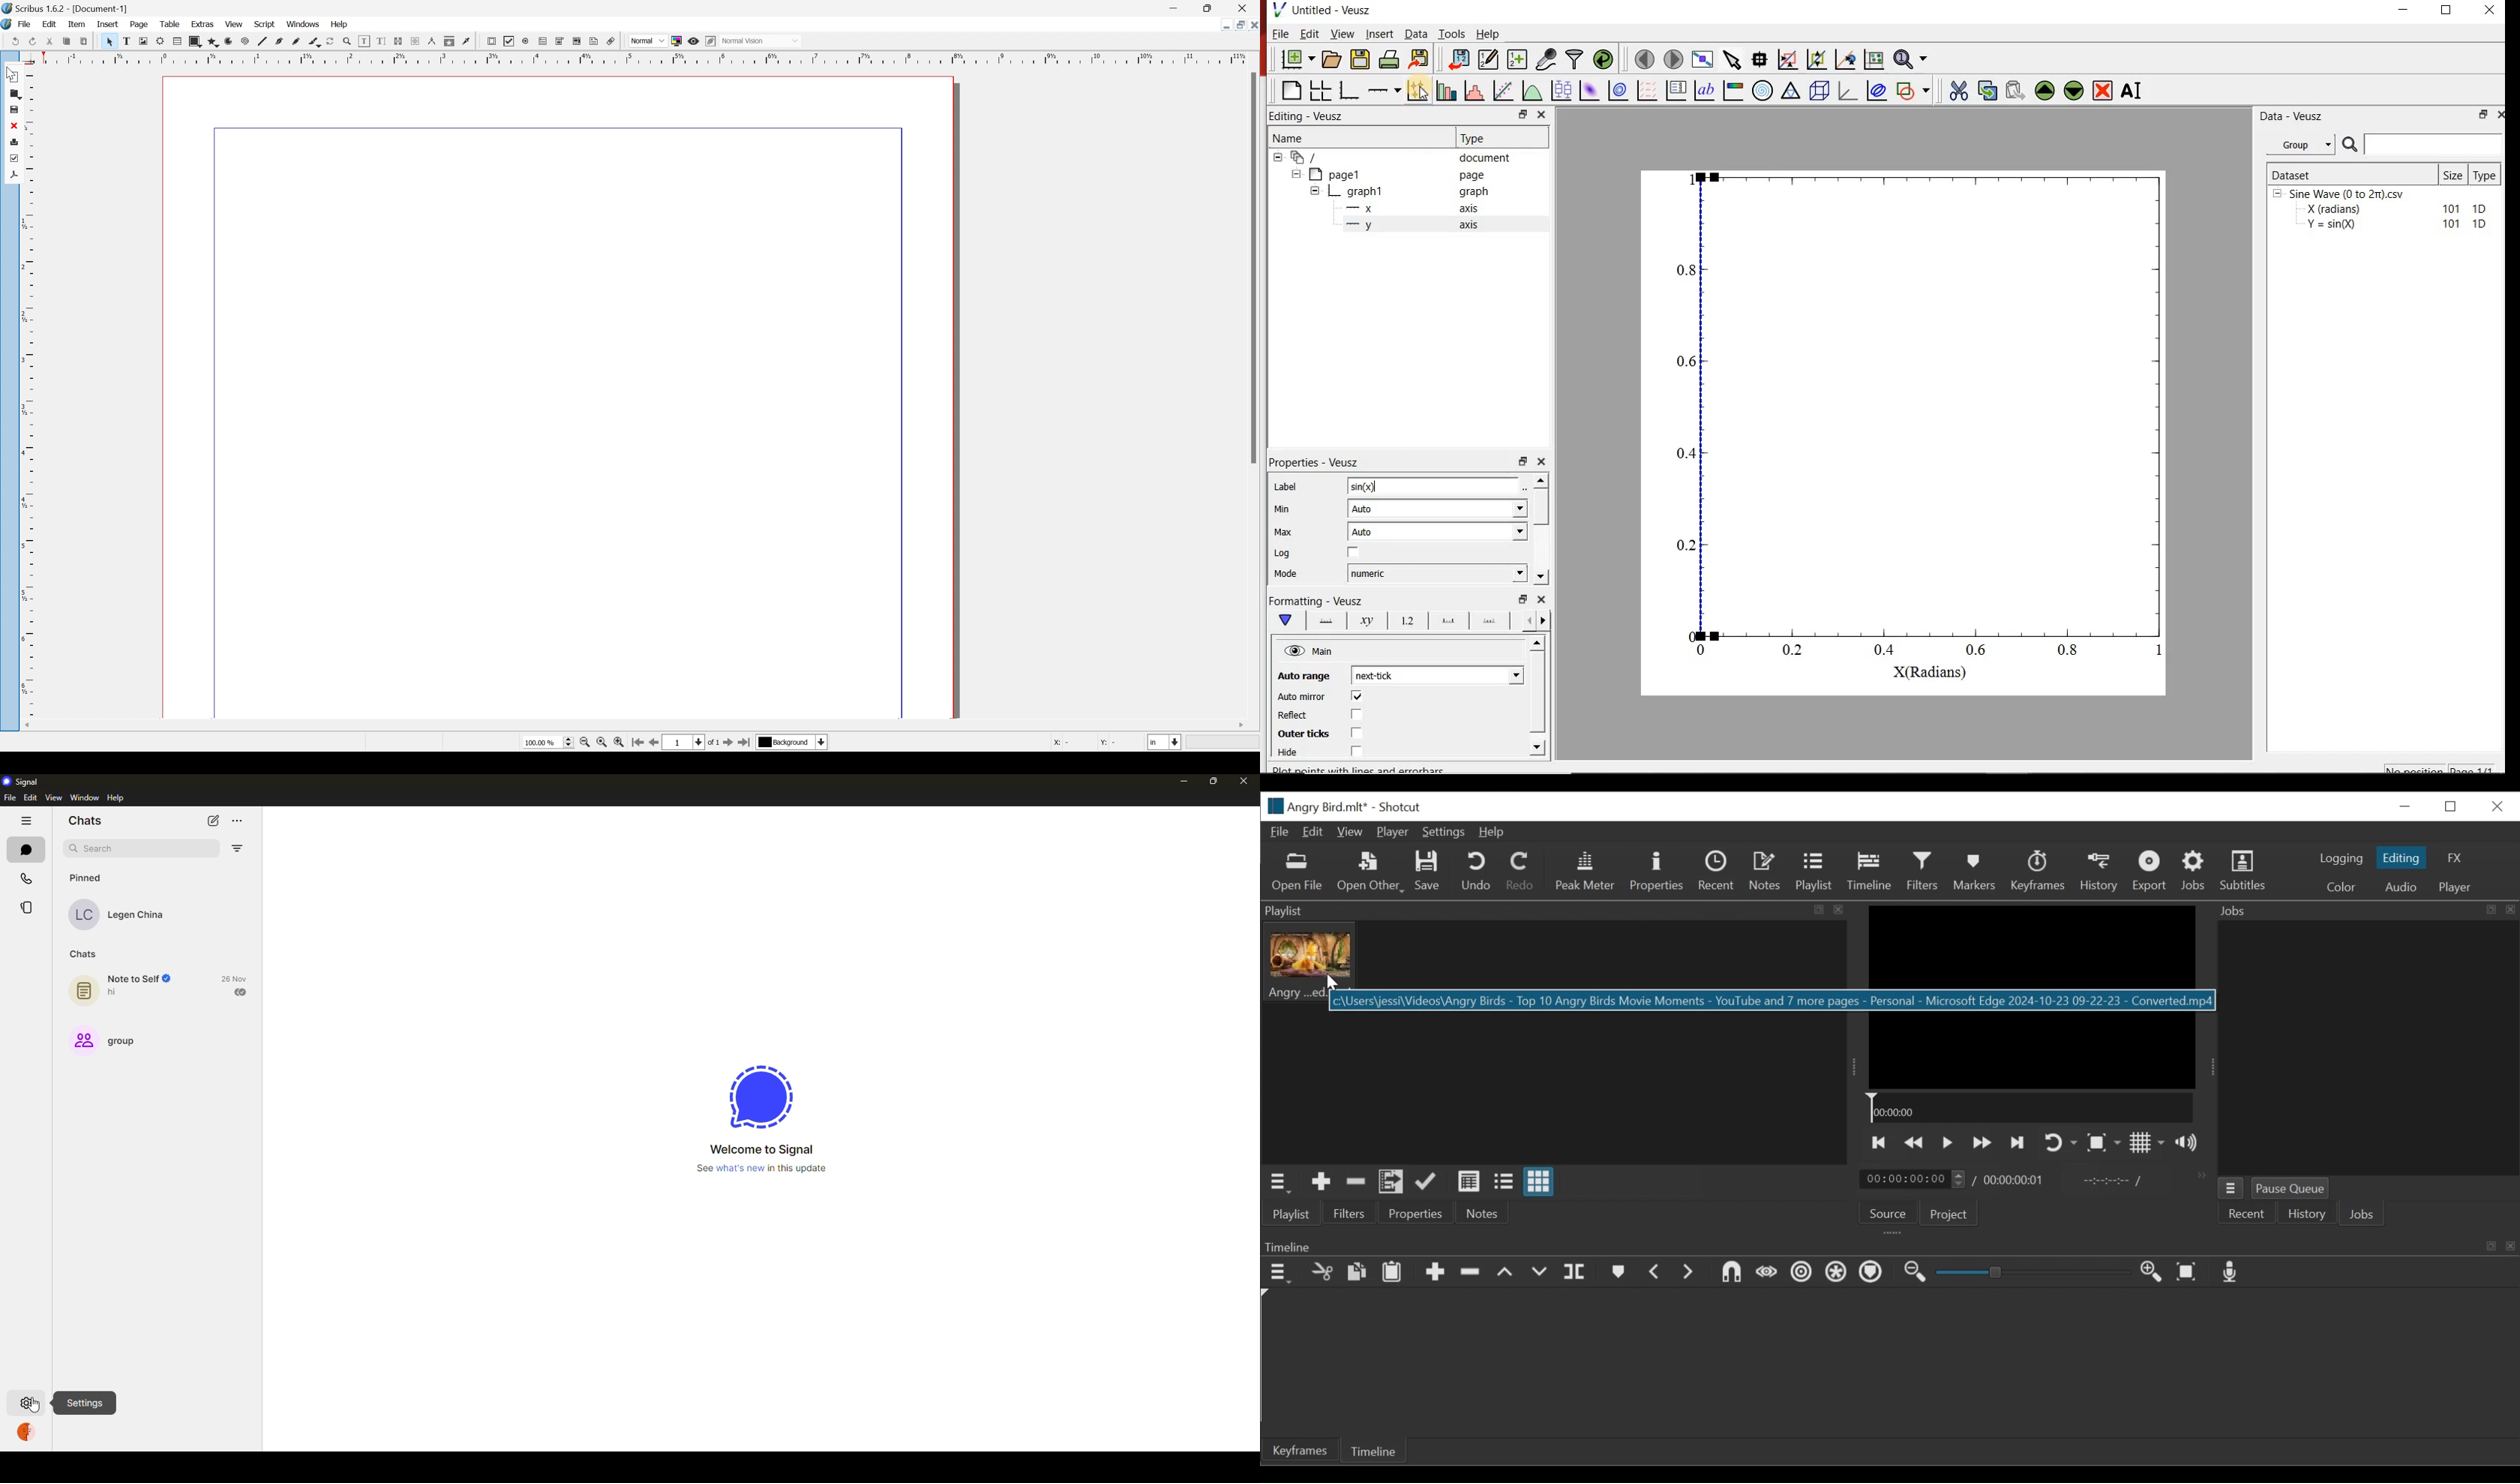 The height and width of the screenshot is (1484, 2520). Describe the element at coordinates (227, 41) in the screenshot. I see `select item` at that location.